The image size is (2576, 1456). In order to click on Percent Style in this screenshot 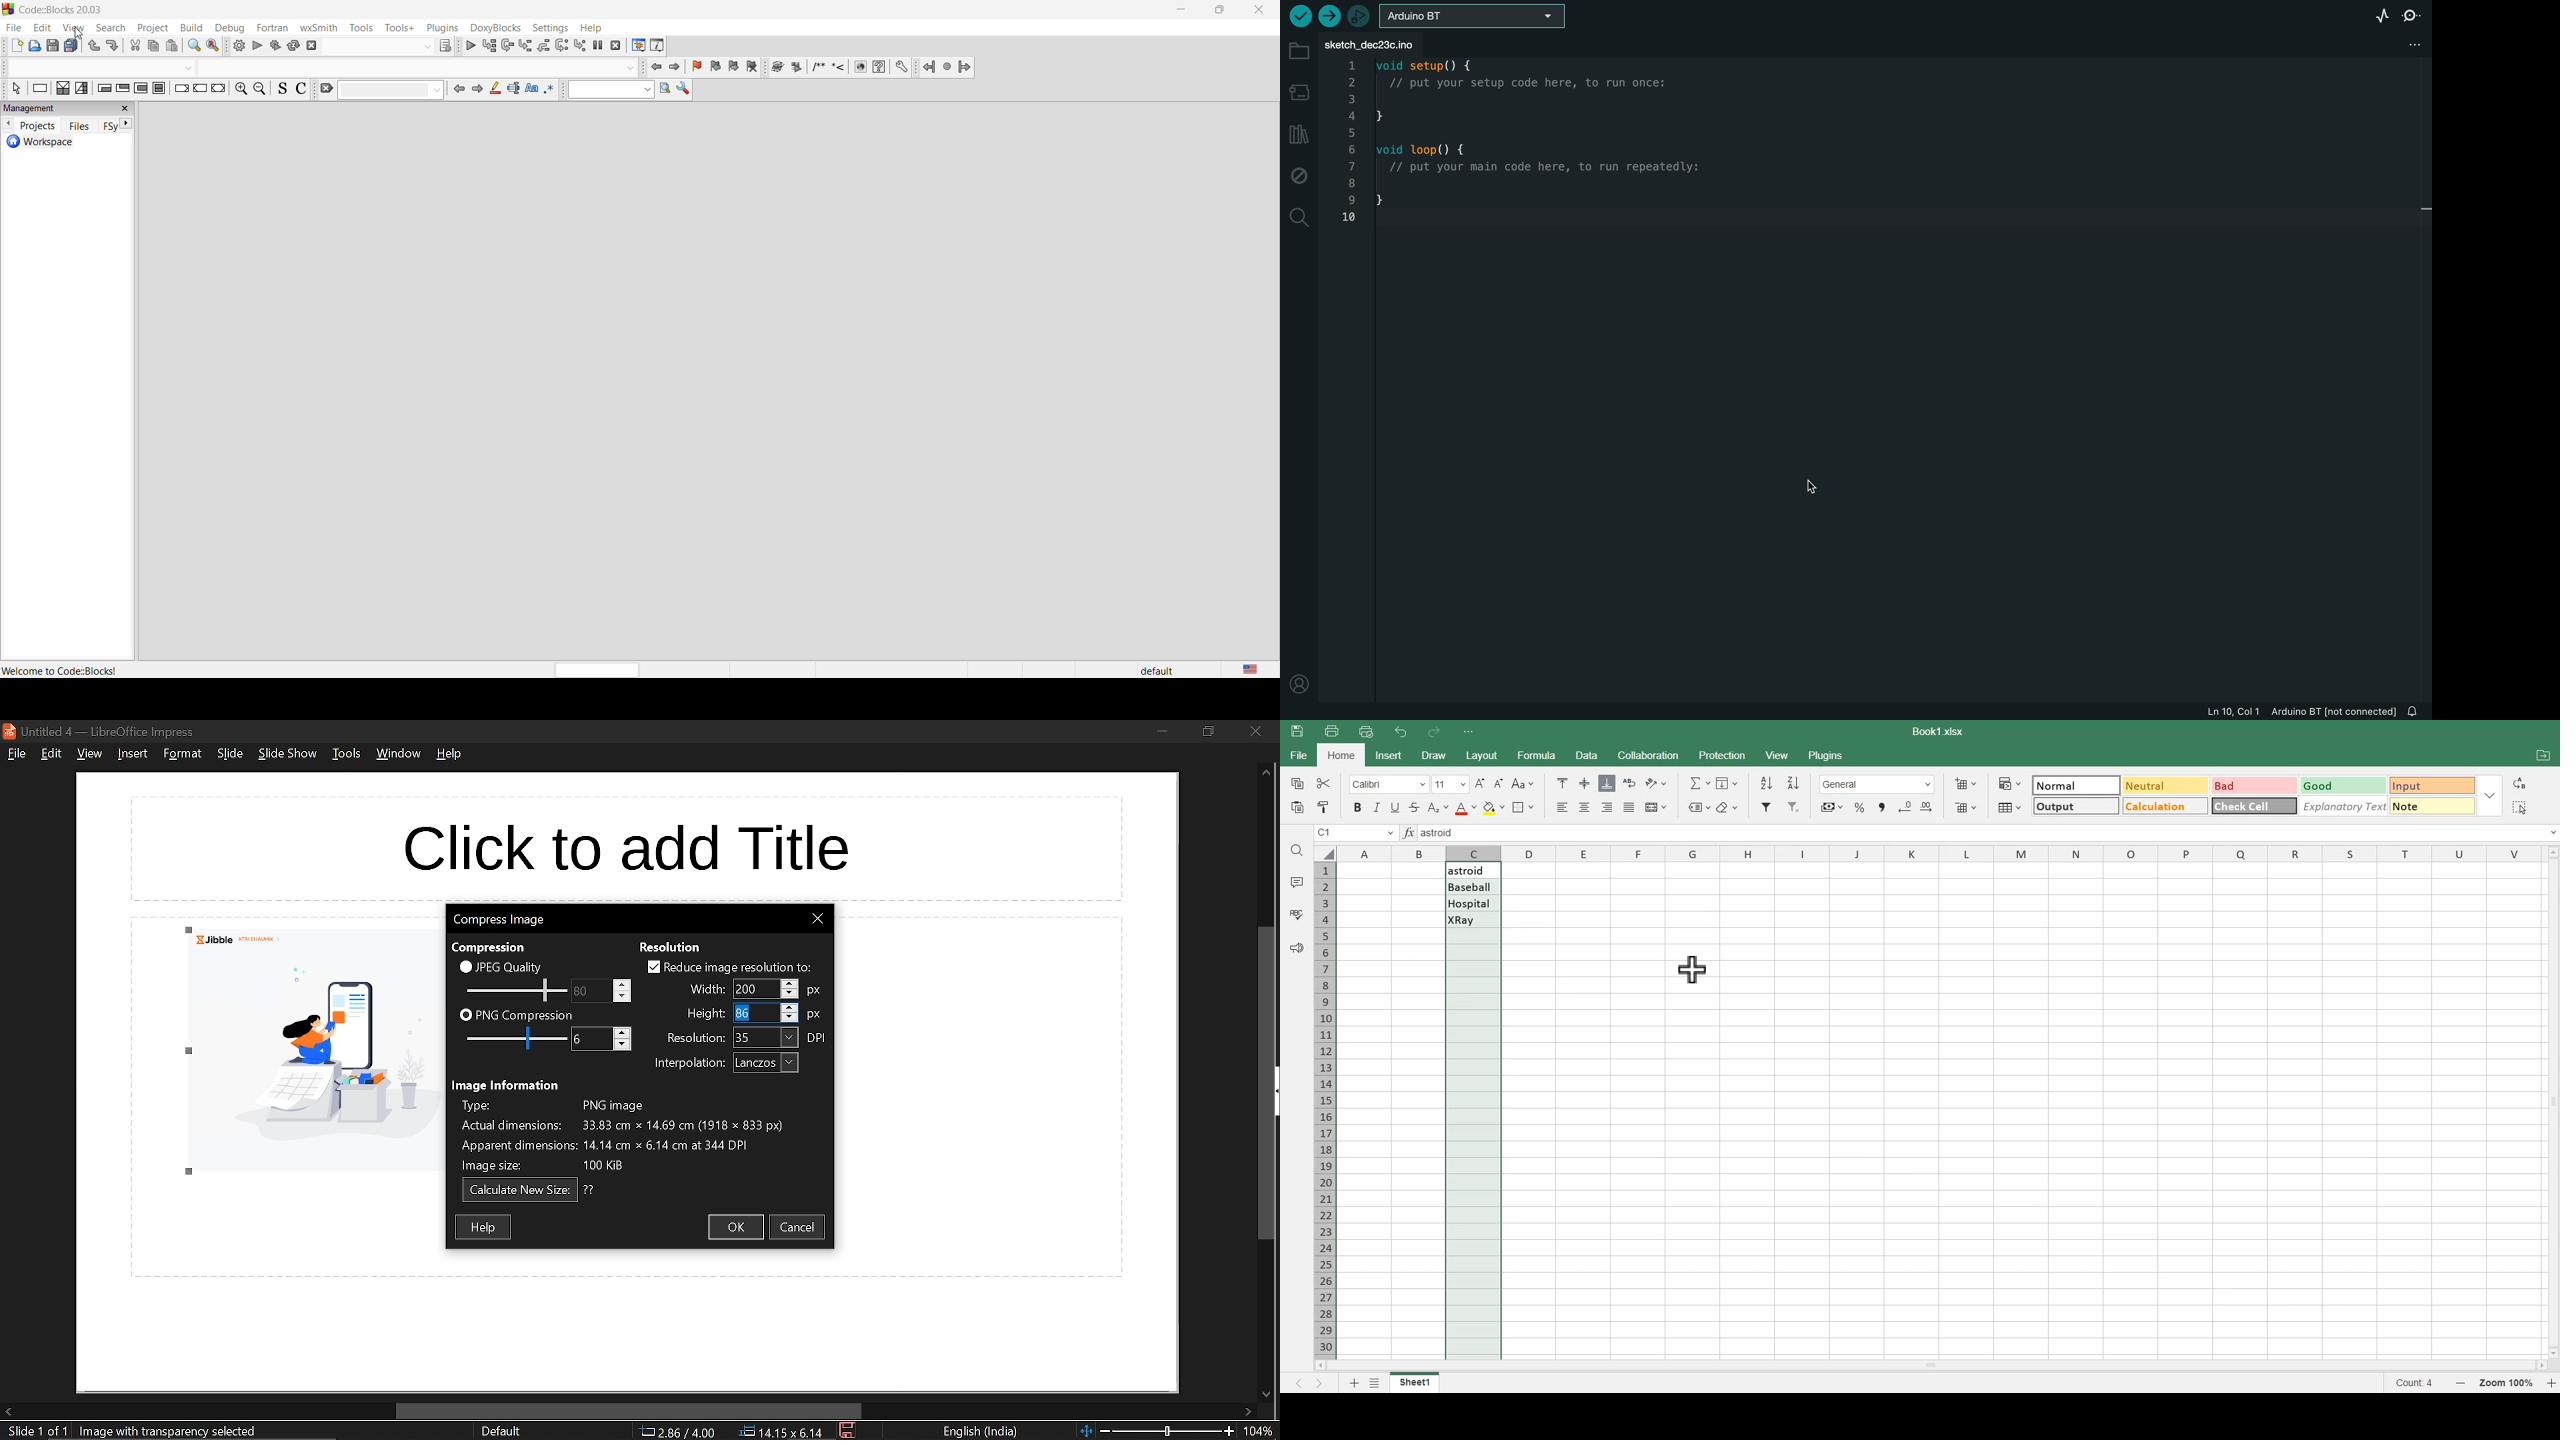, I will do `click(1859, 807)`.